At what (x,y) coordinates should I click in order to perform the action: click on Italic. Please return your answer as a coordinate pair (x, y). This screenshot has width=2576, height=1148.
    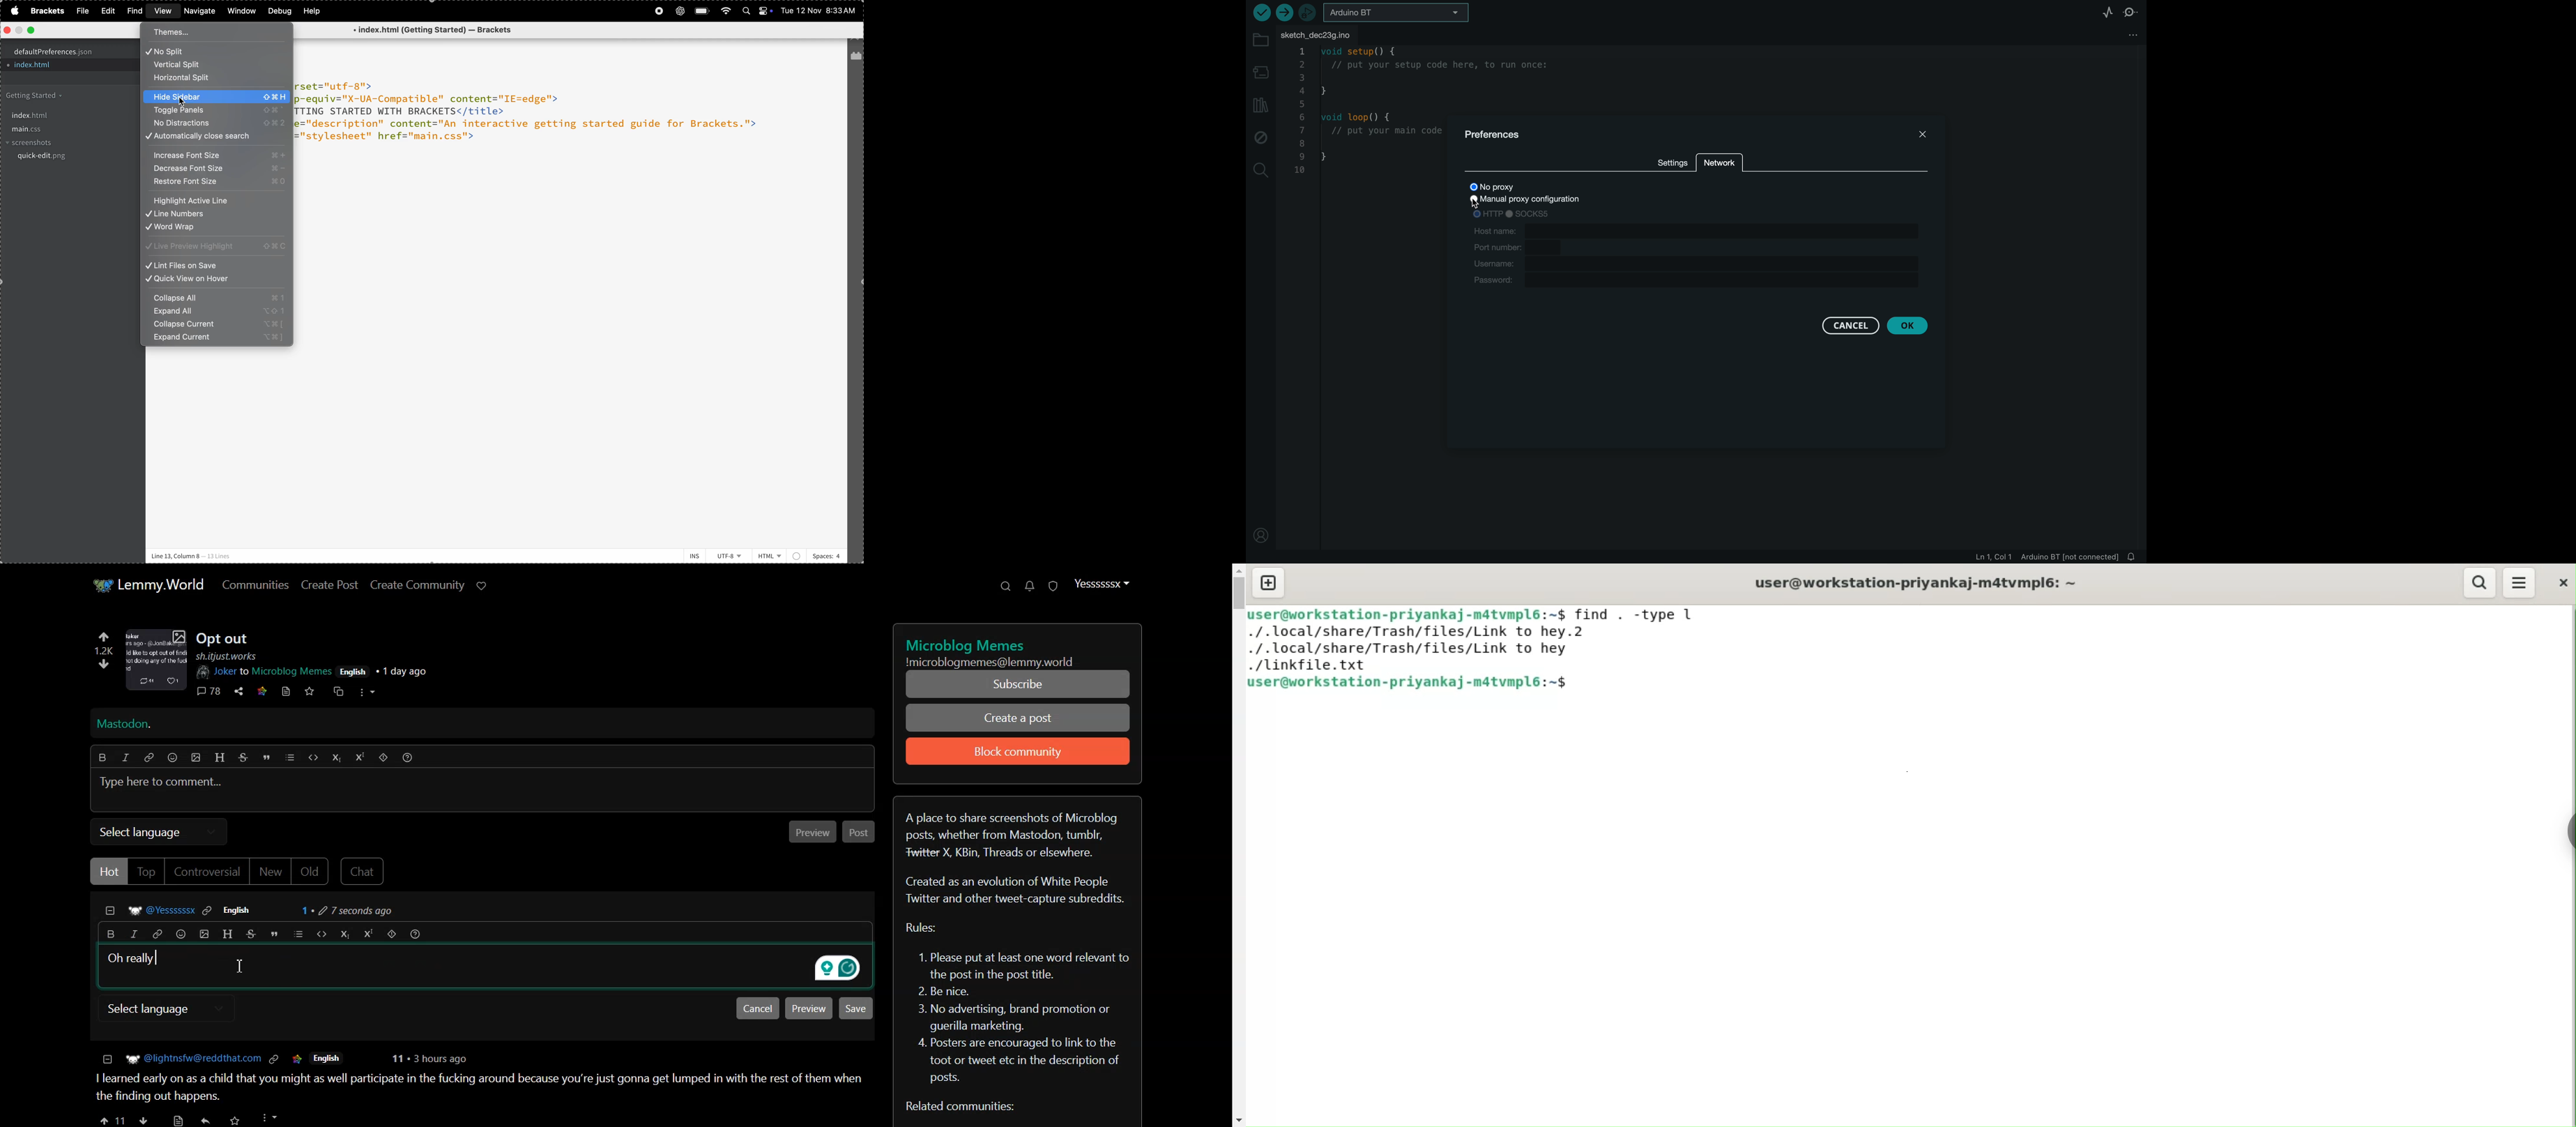
    Looking at the image, I should click on (125, 757).